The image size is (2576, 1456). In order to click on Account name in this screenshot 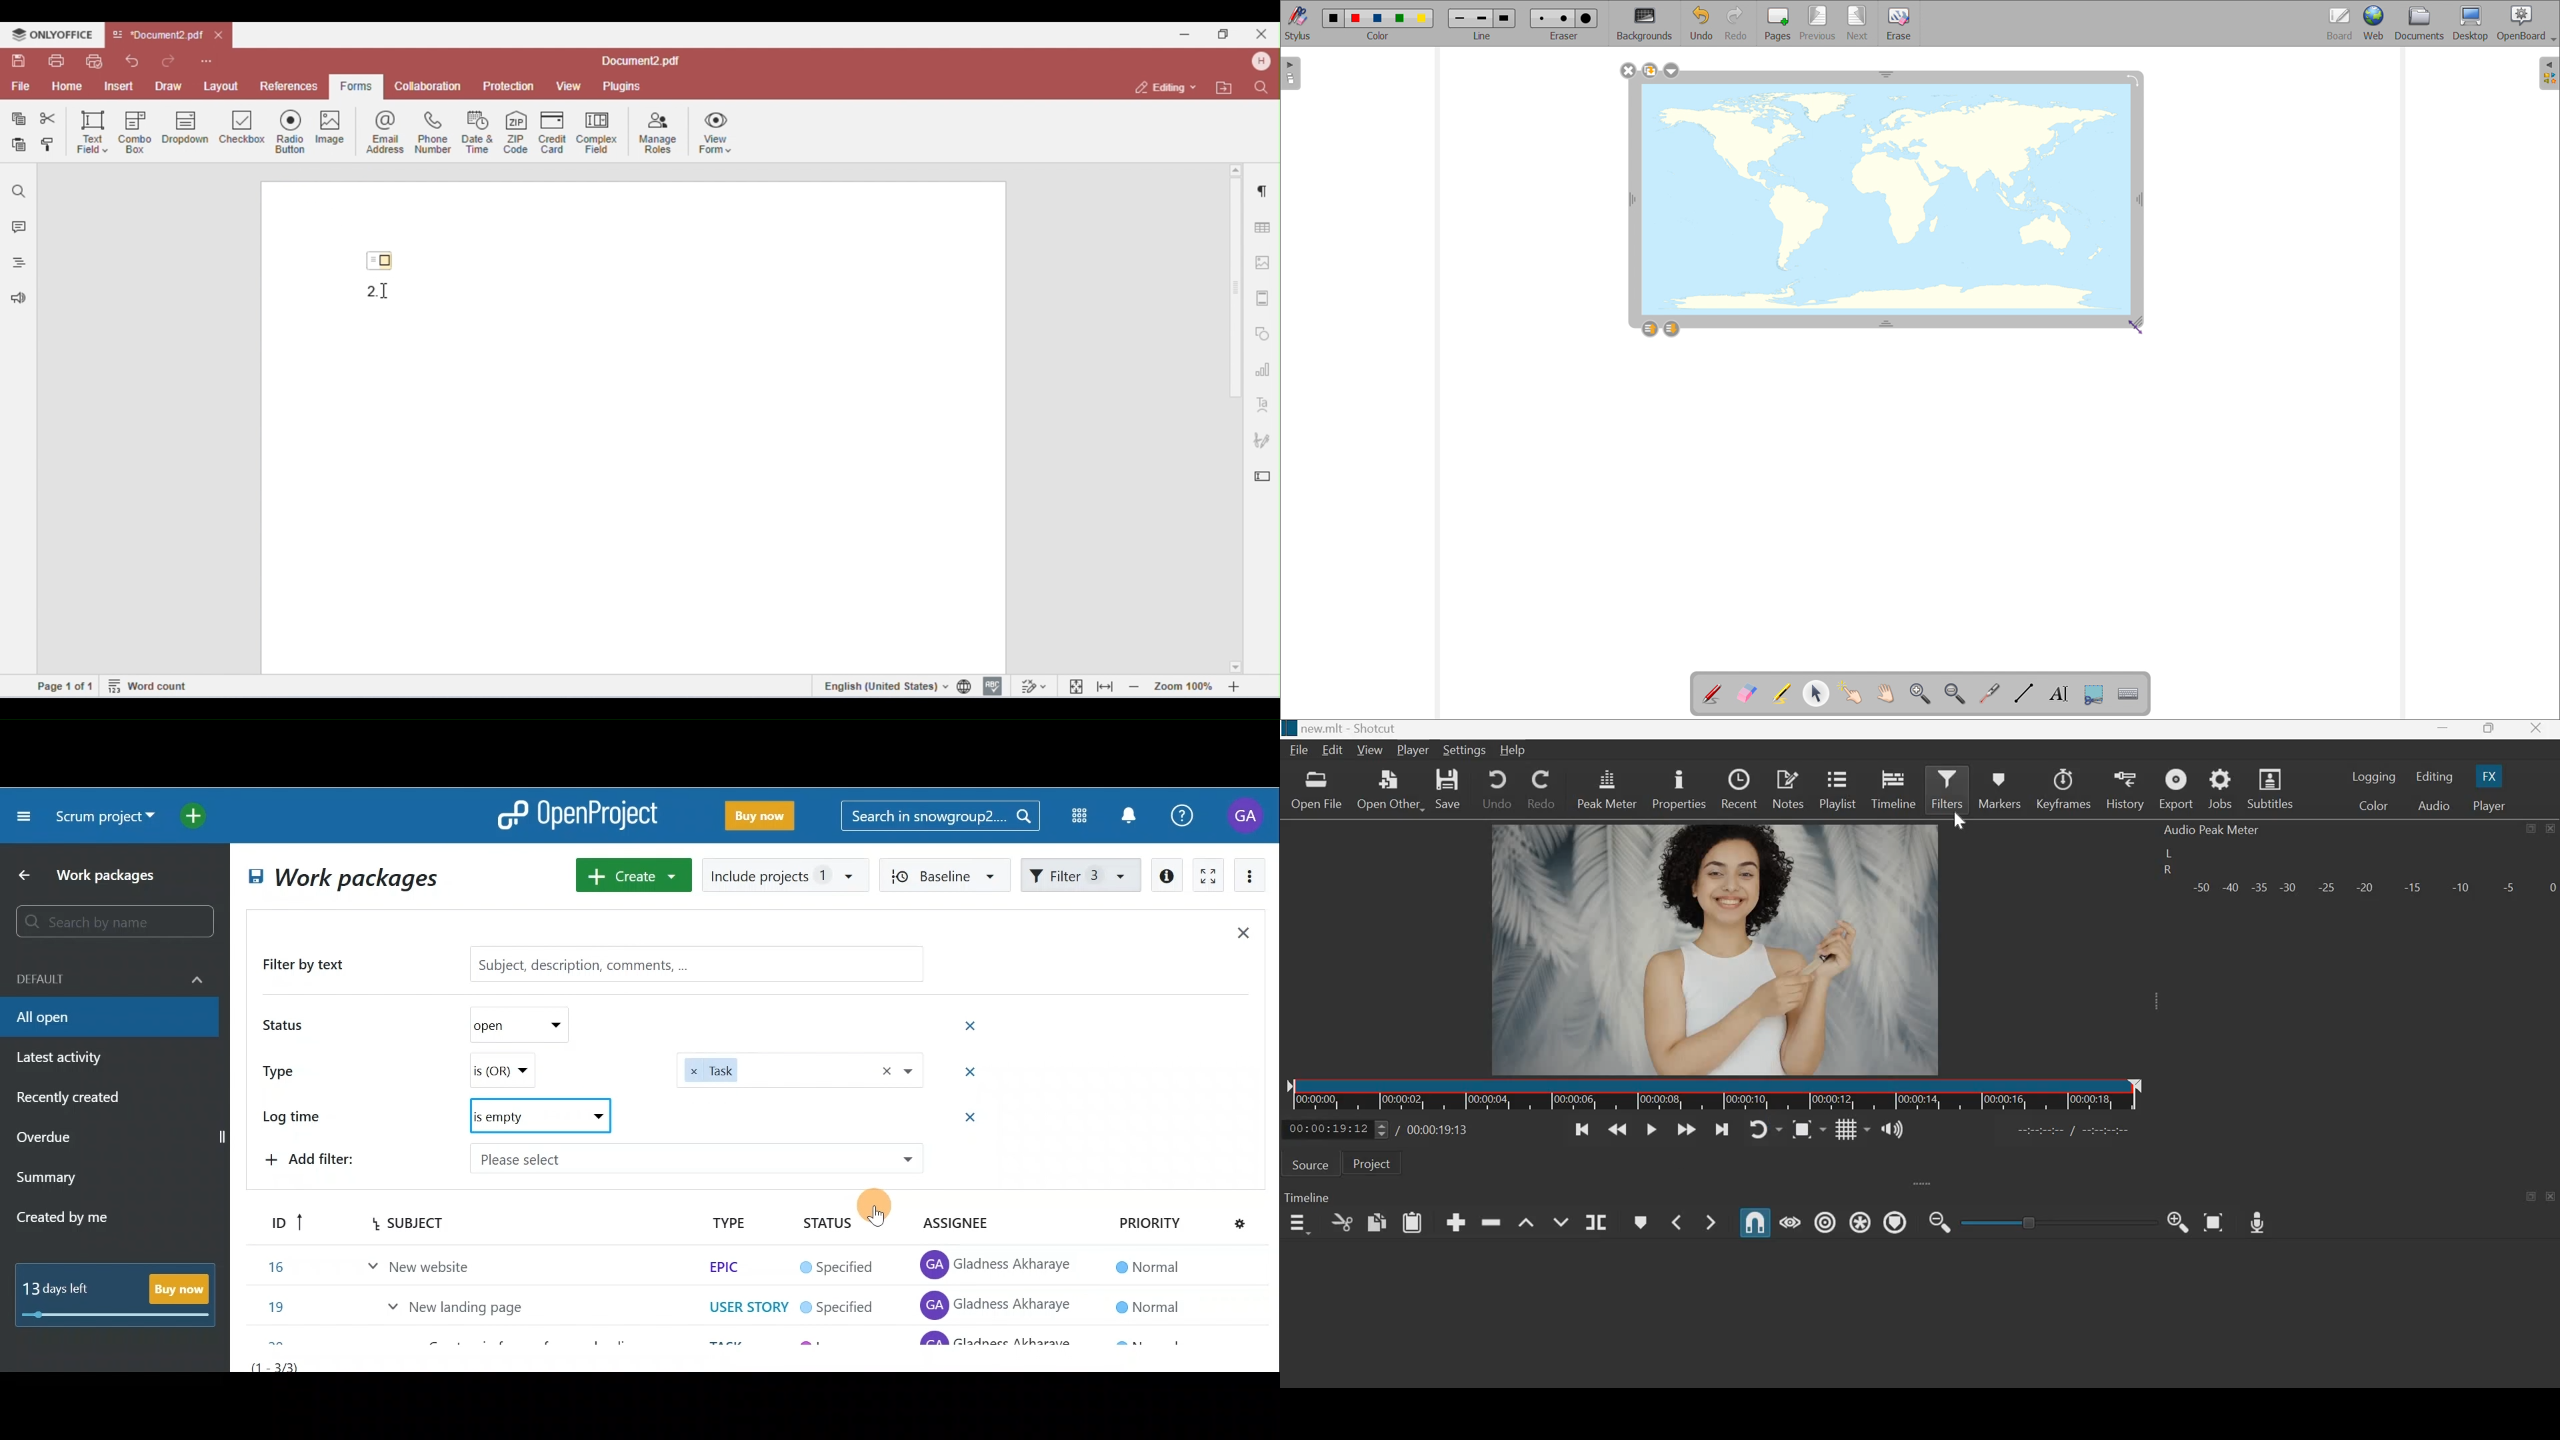, I will do `click(1248, 815)`.